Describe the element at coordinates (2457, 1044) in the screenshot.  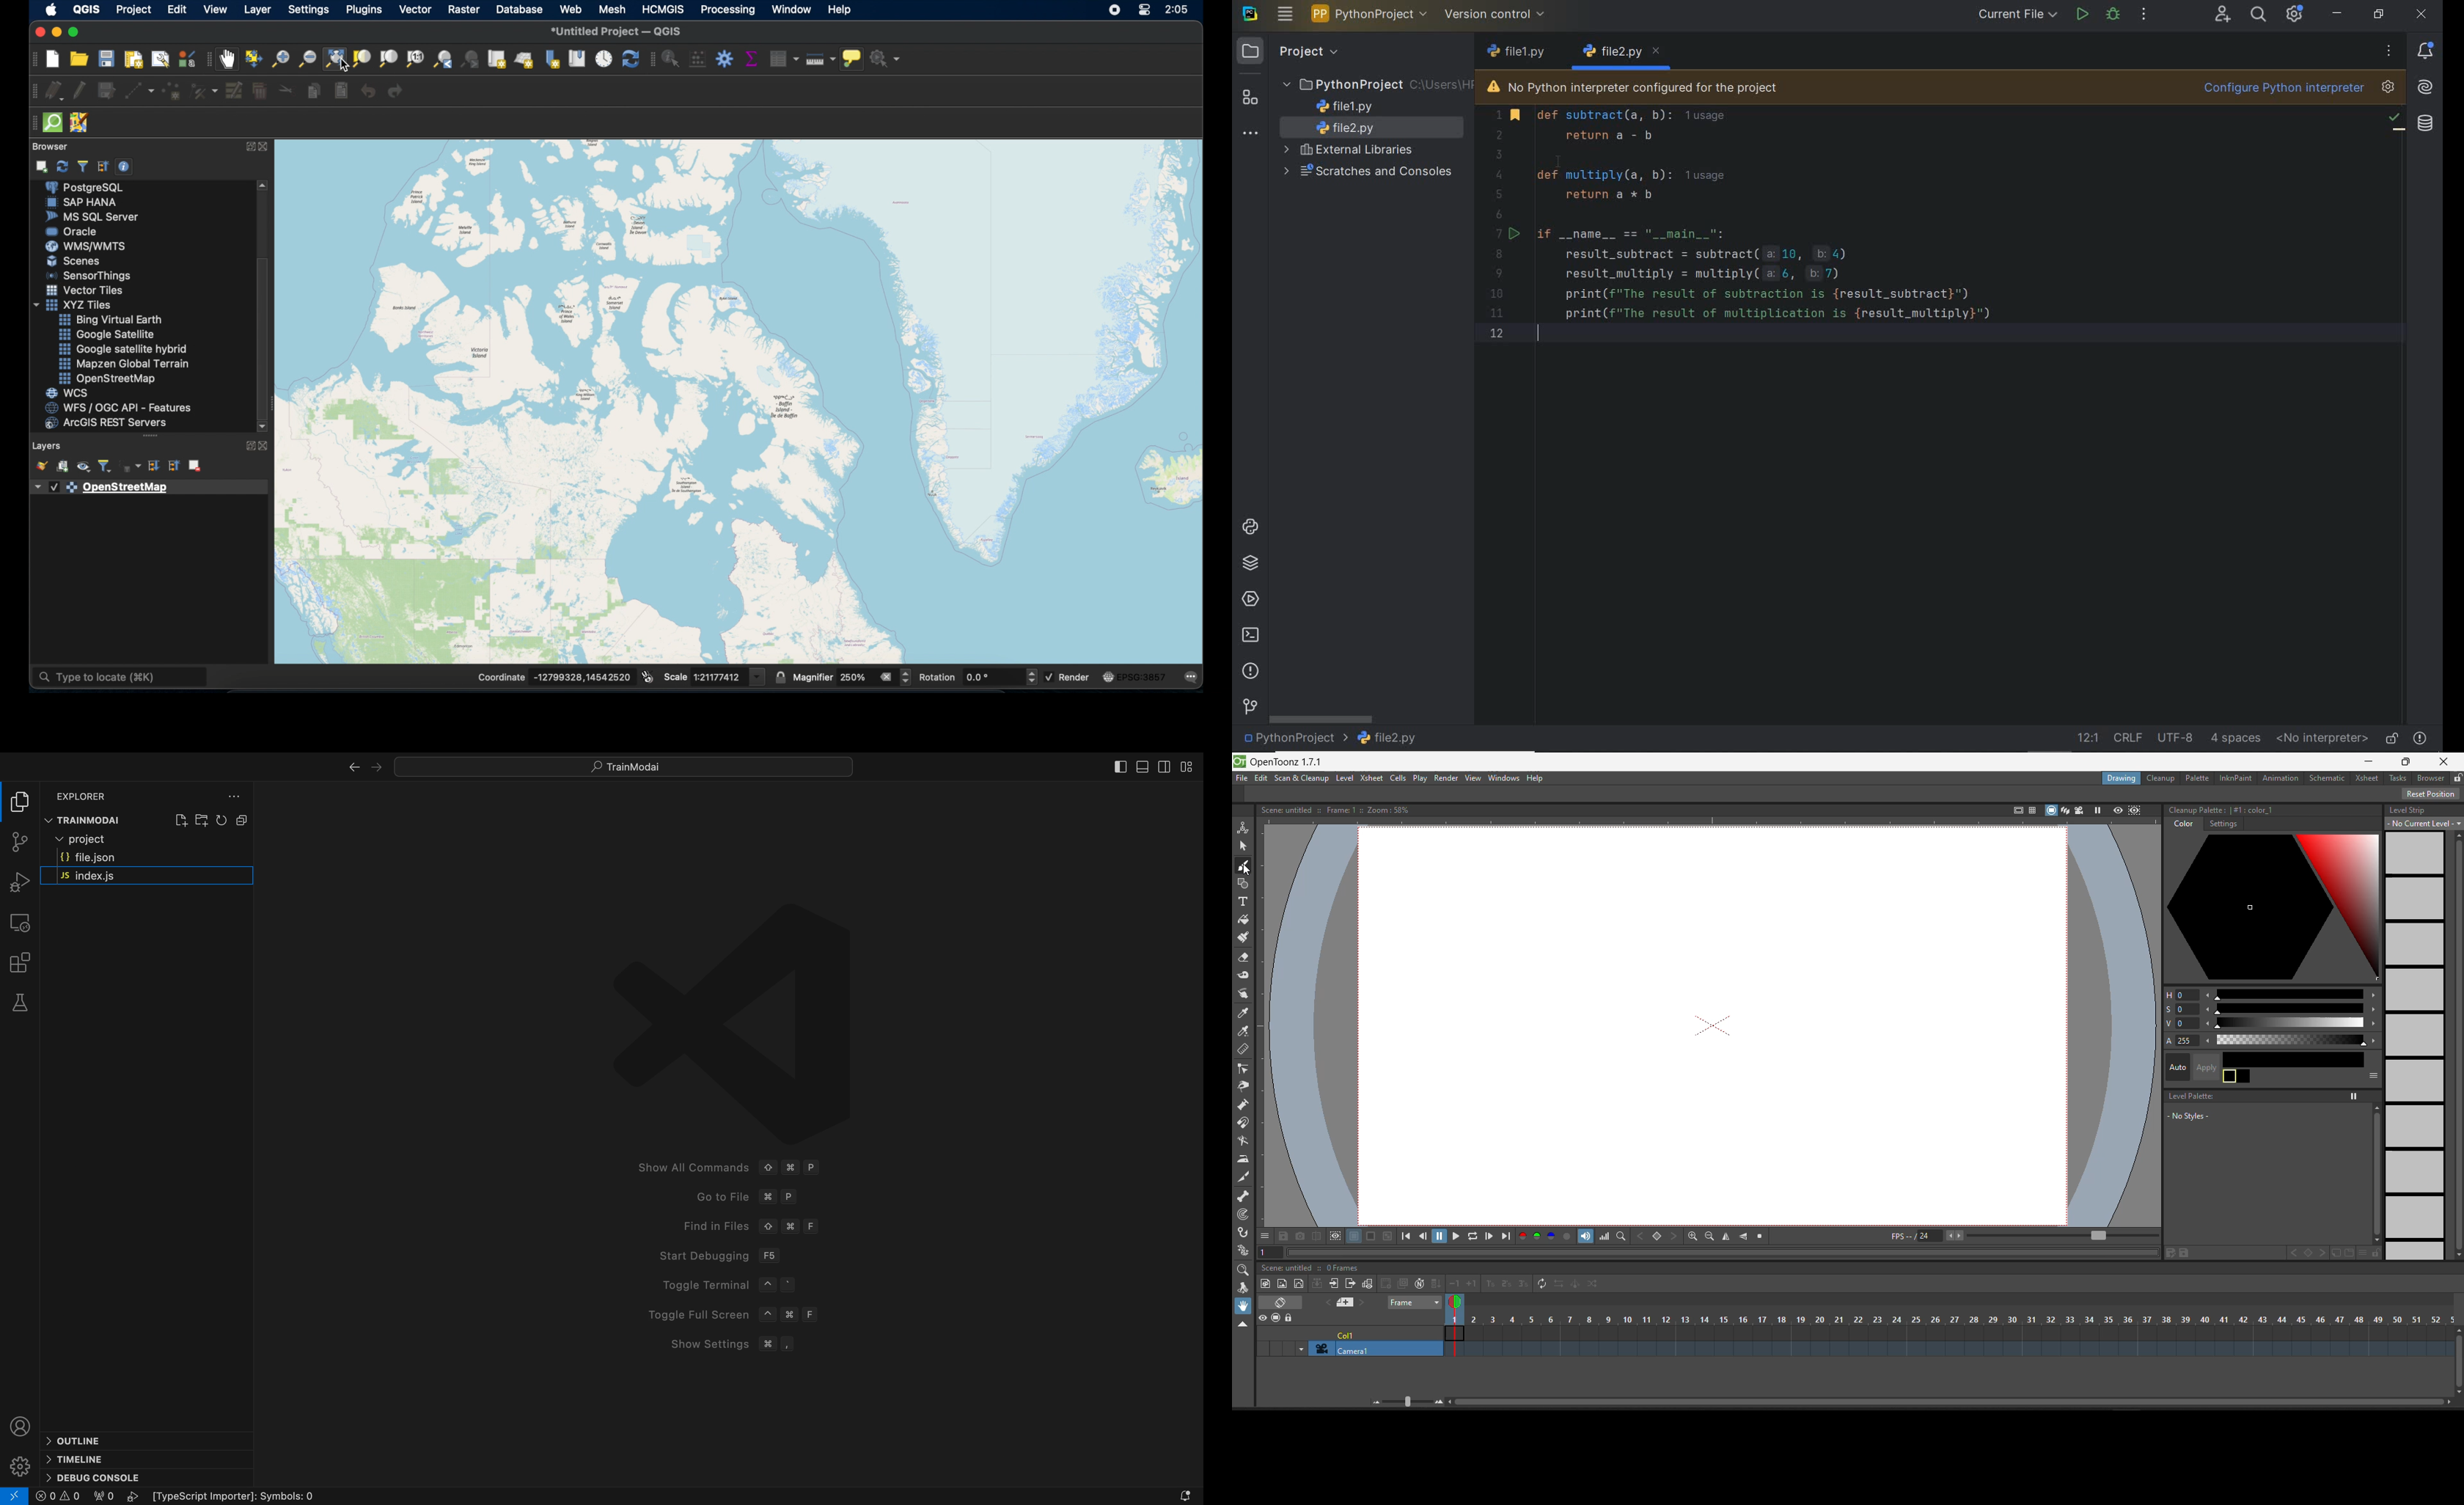
I see `vertical scroll bar` at that location.